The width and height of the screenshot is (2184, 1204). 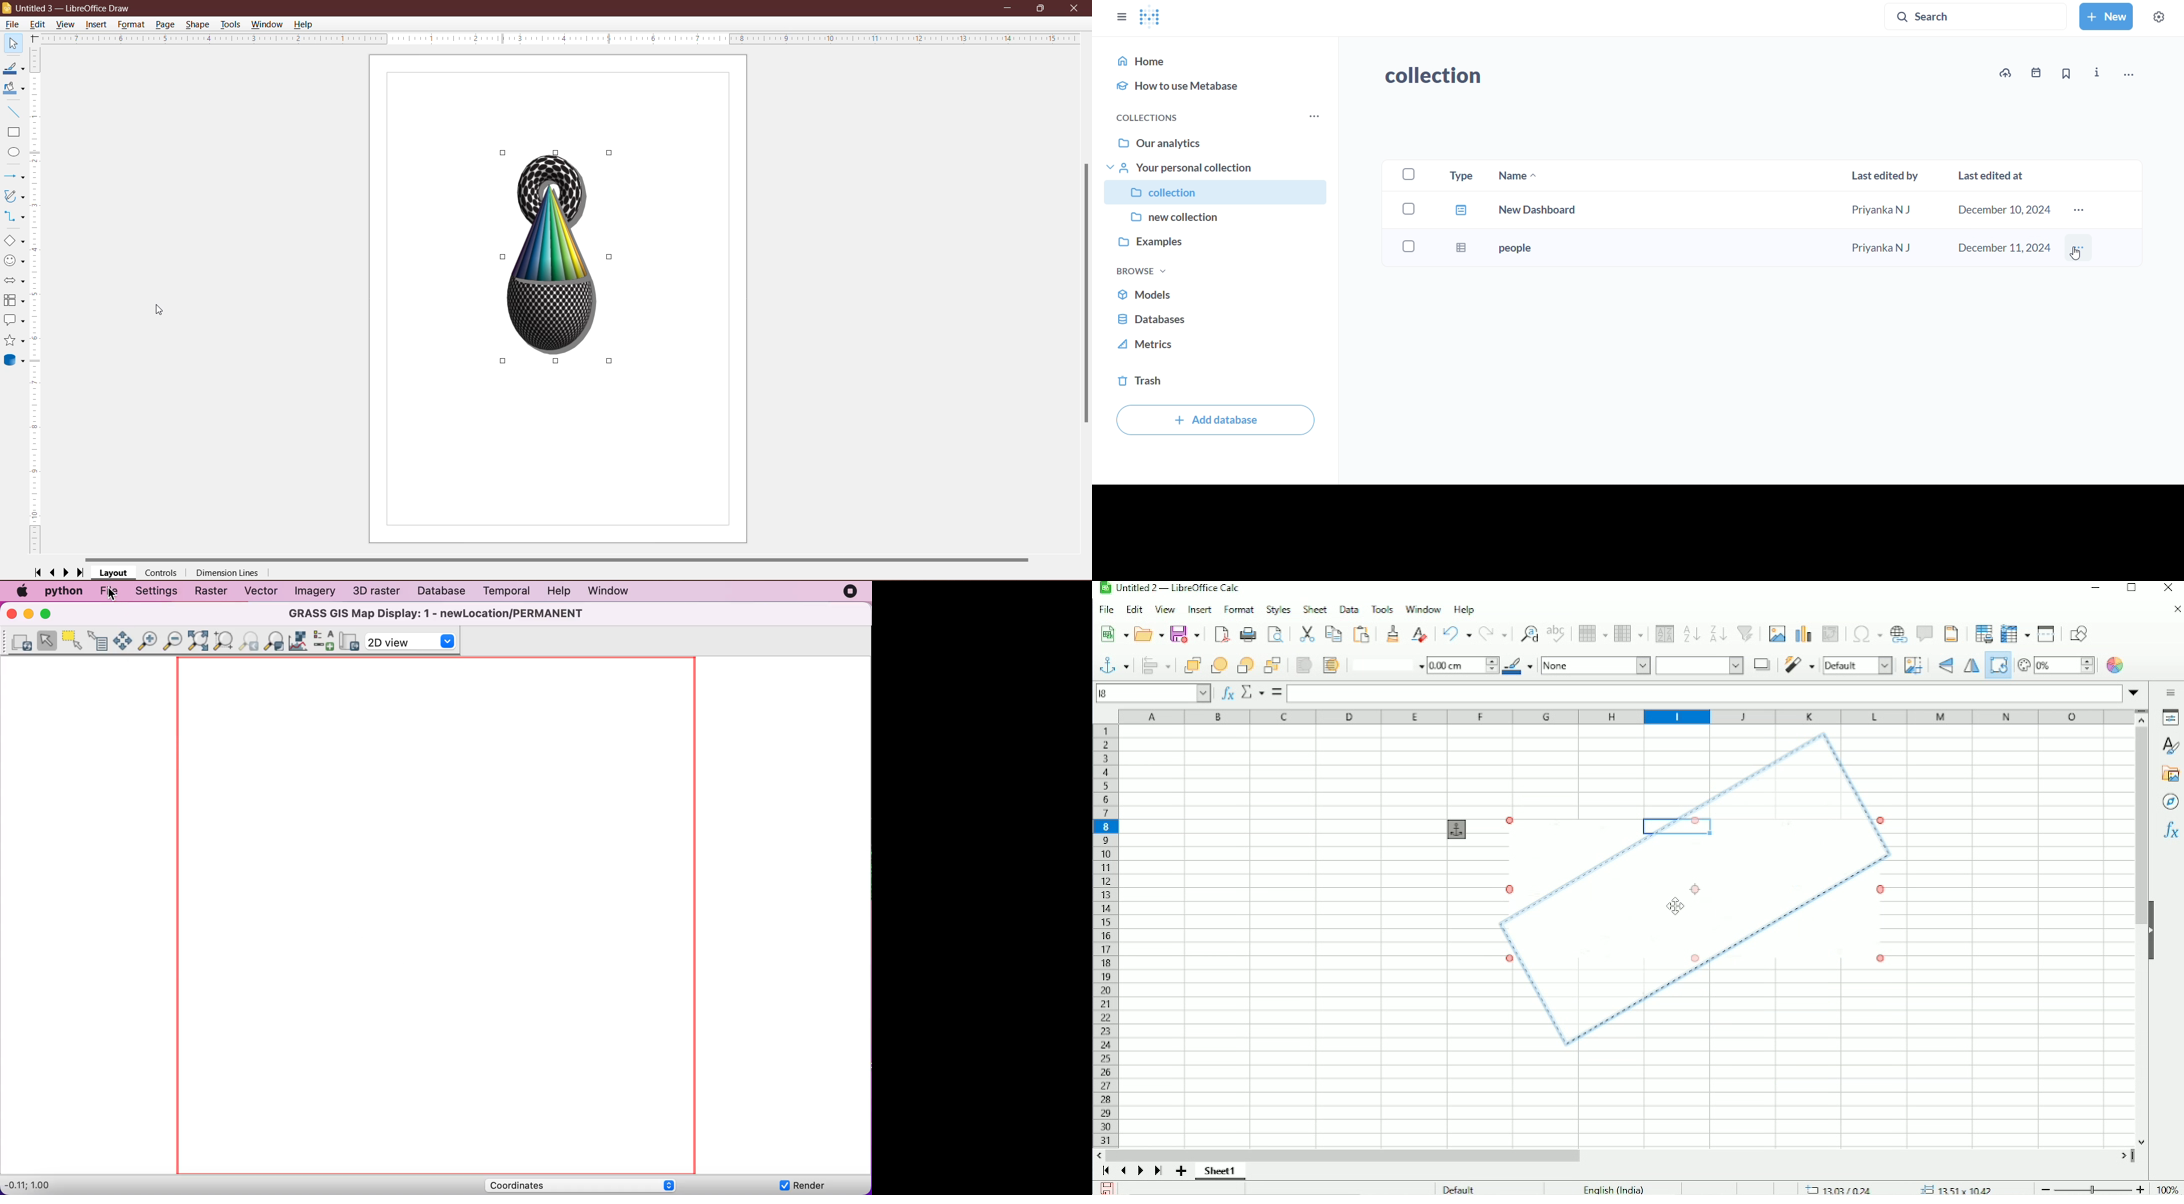 I want to click on Help, so click(x=1465, y=608).